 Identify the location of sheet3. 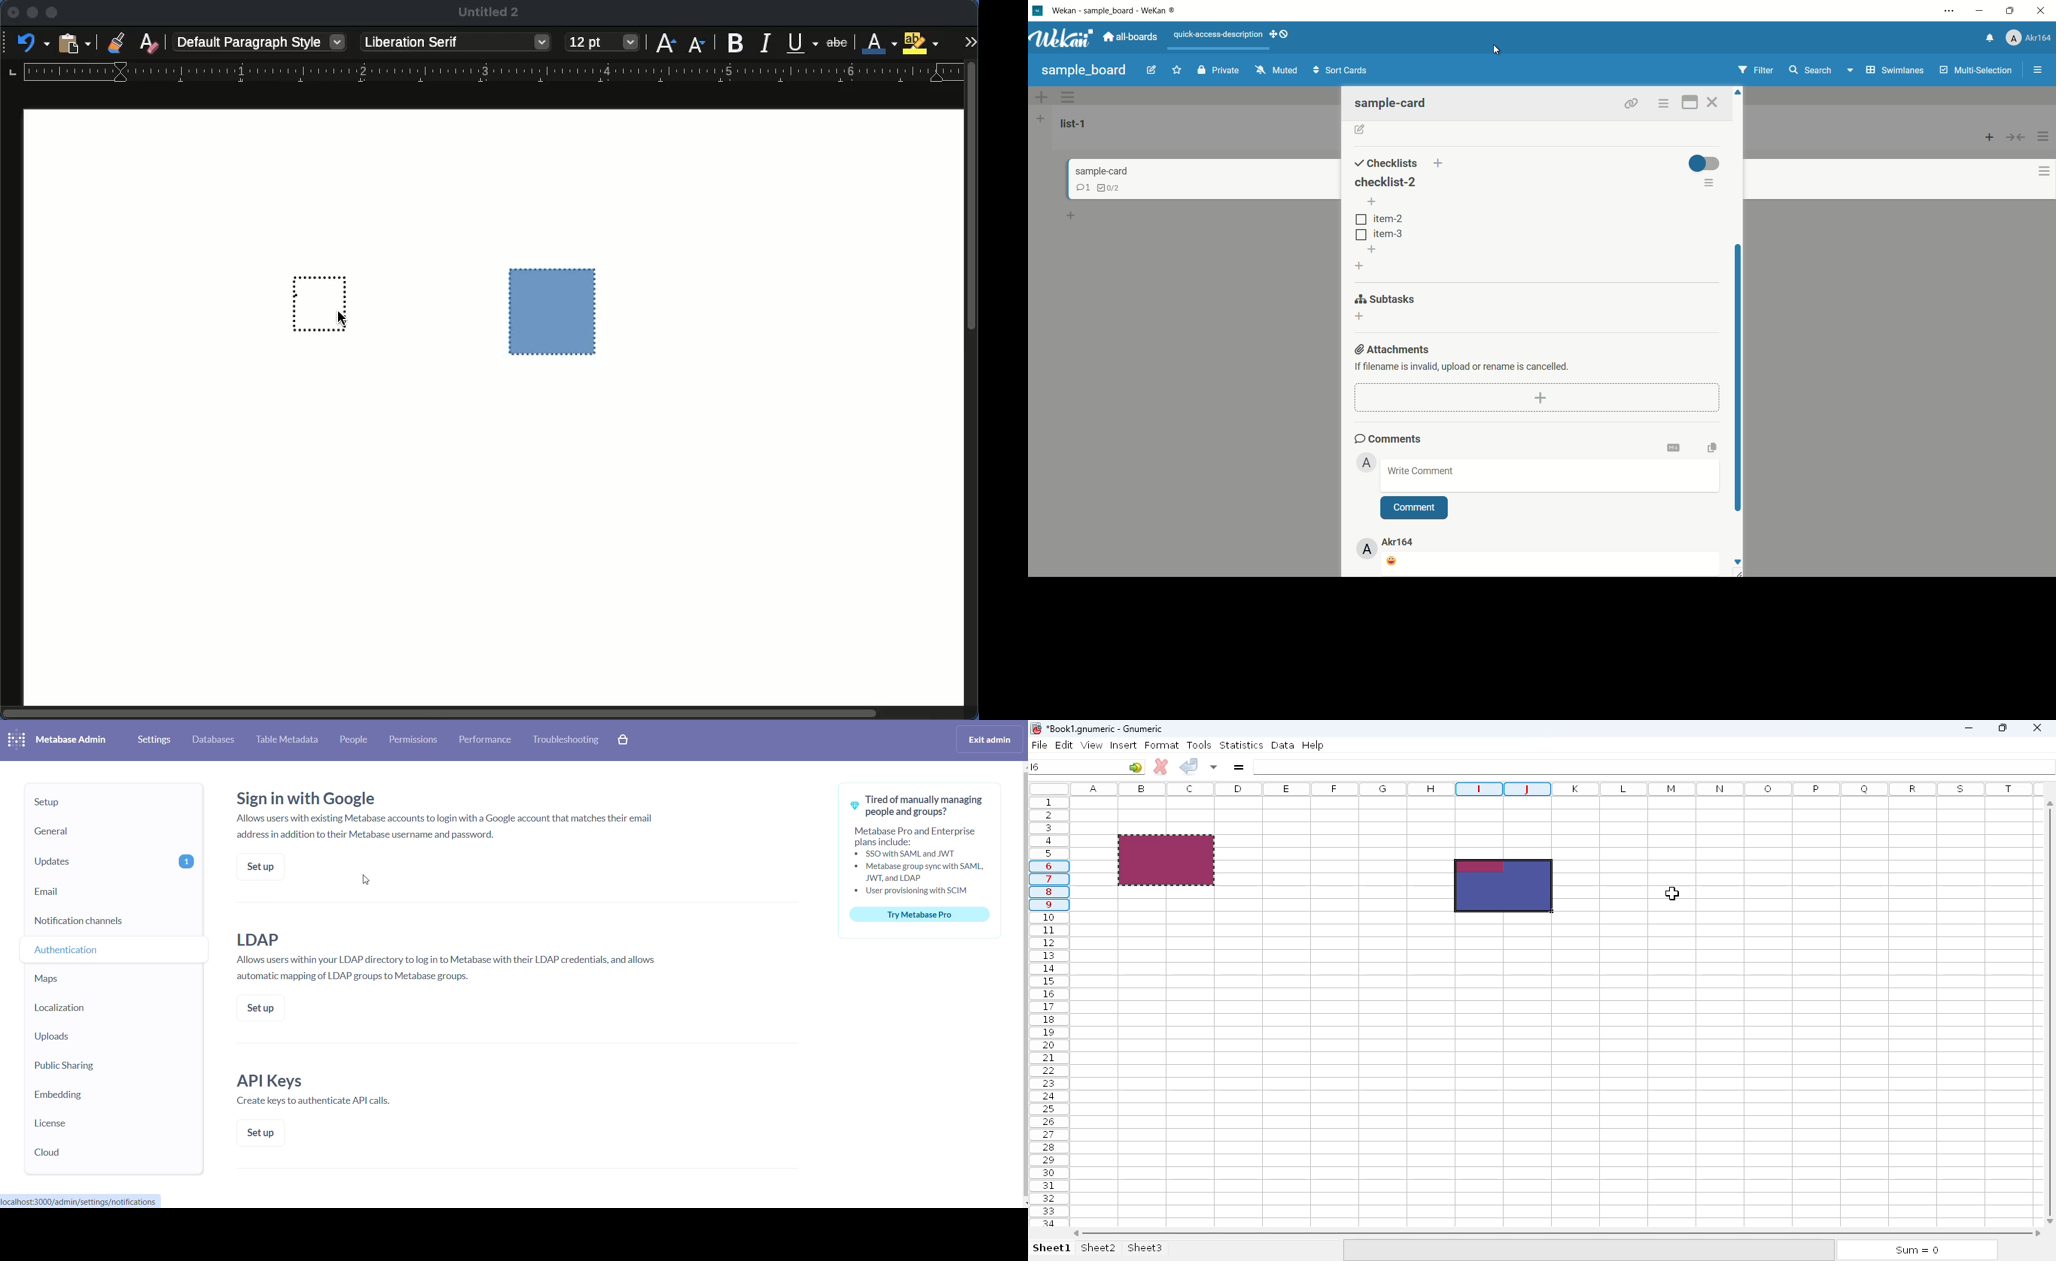
(1145, 1248).